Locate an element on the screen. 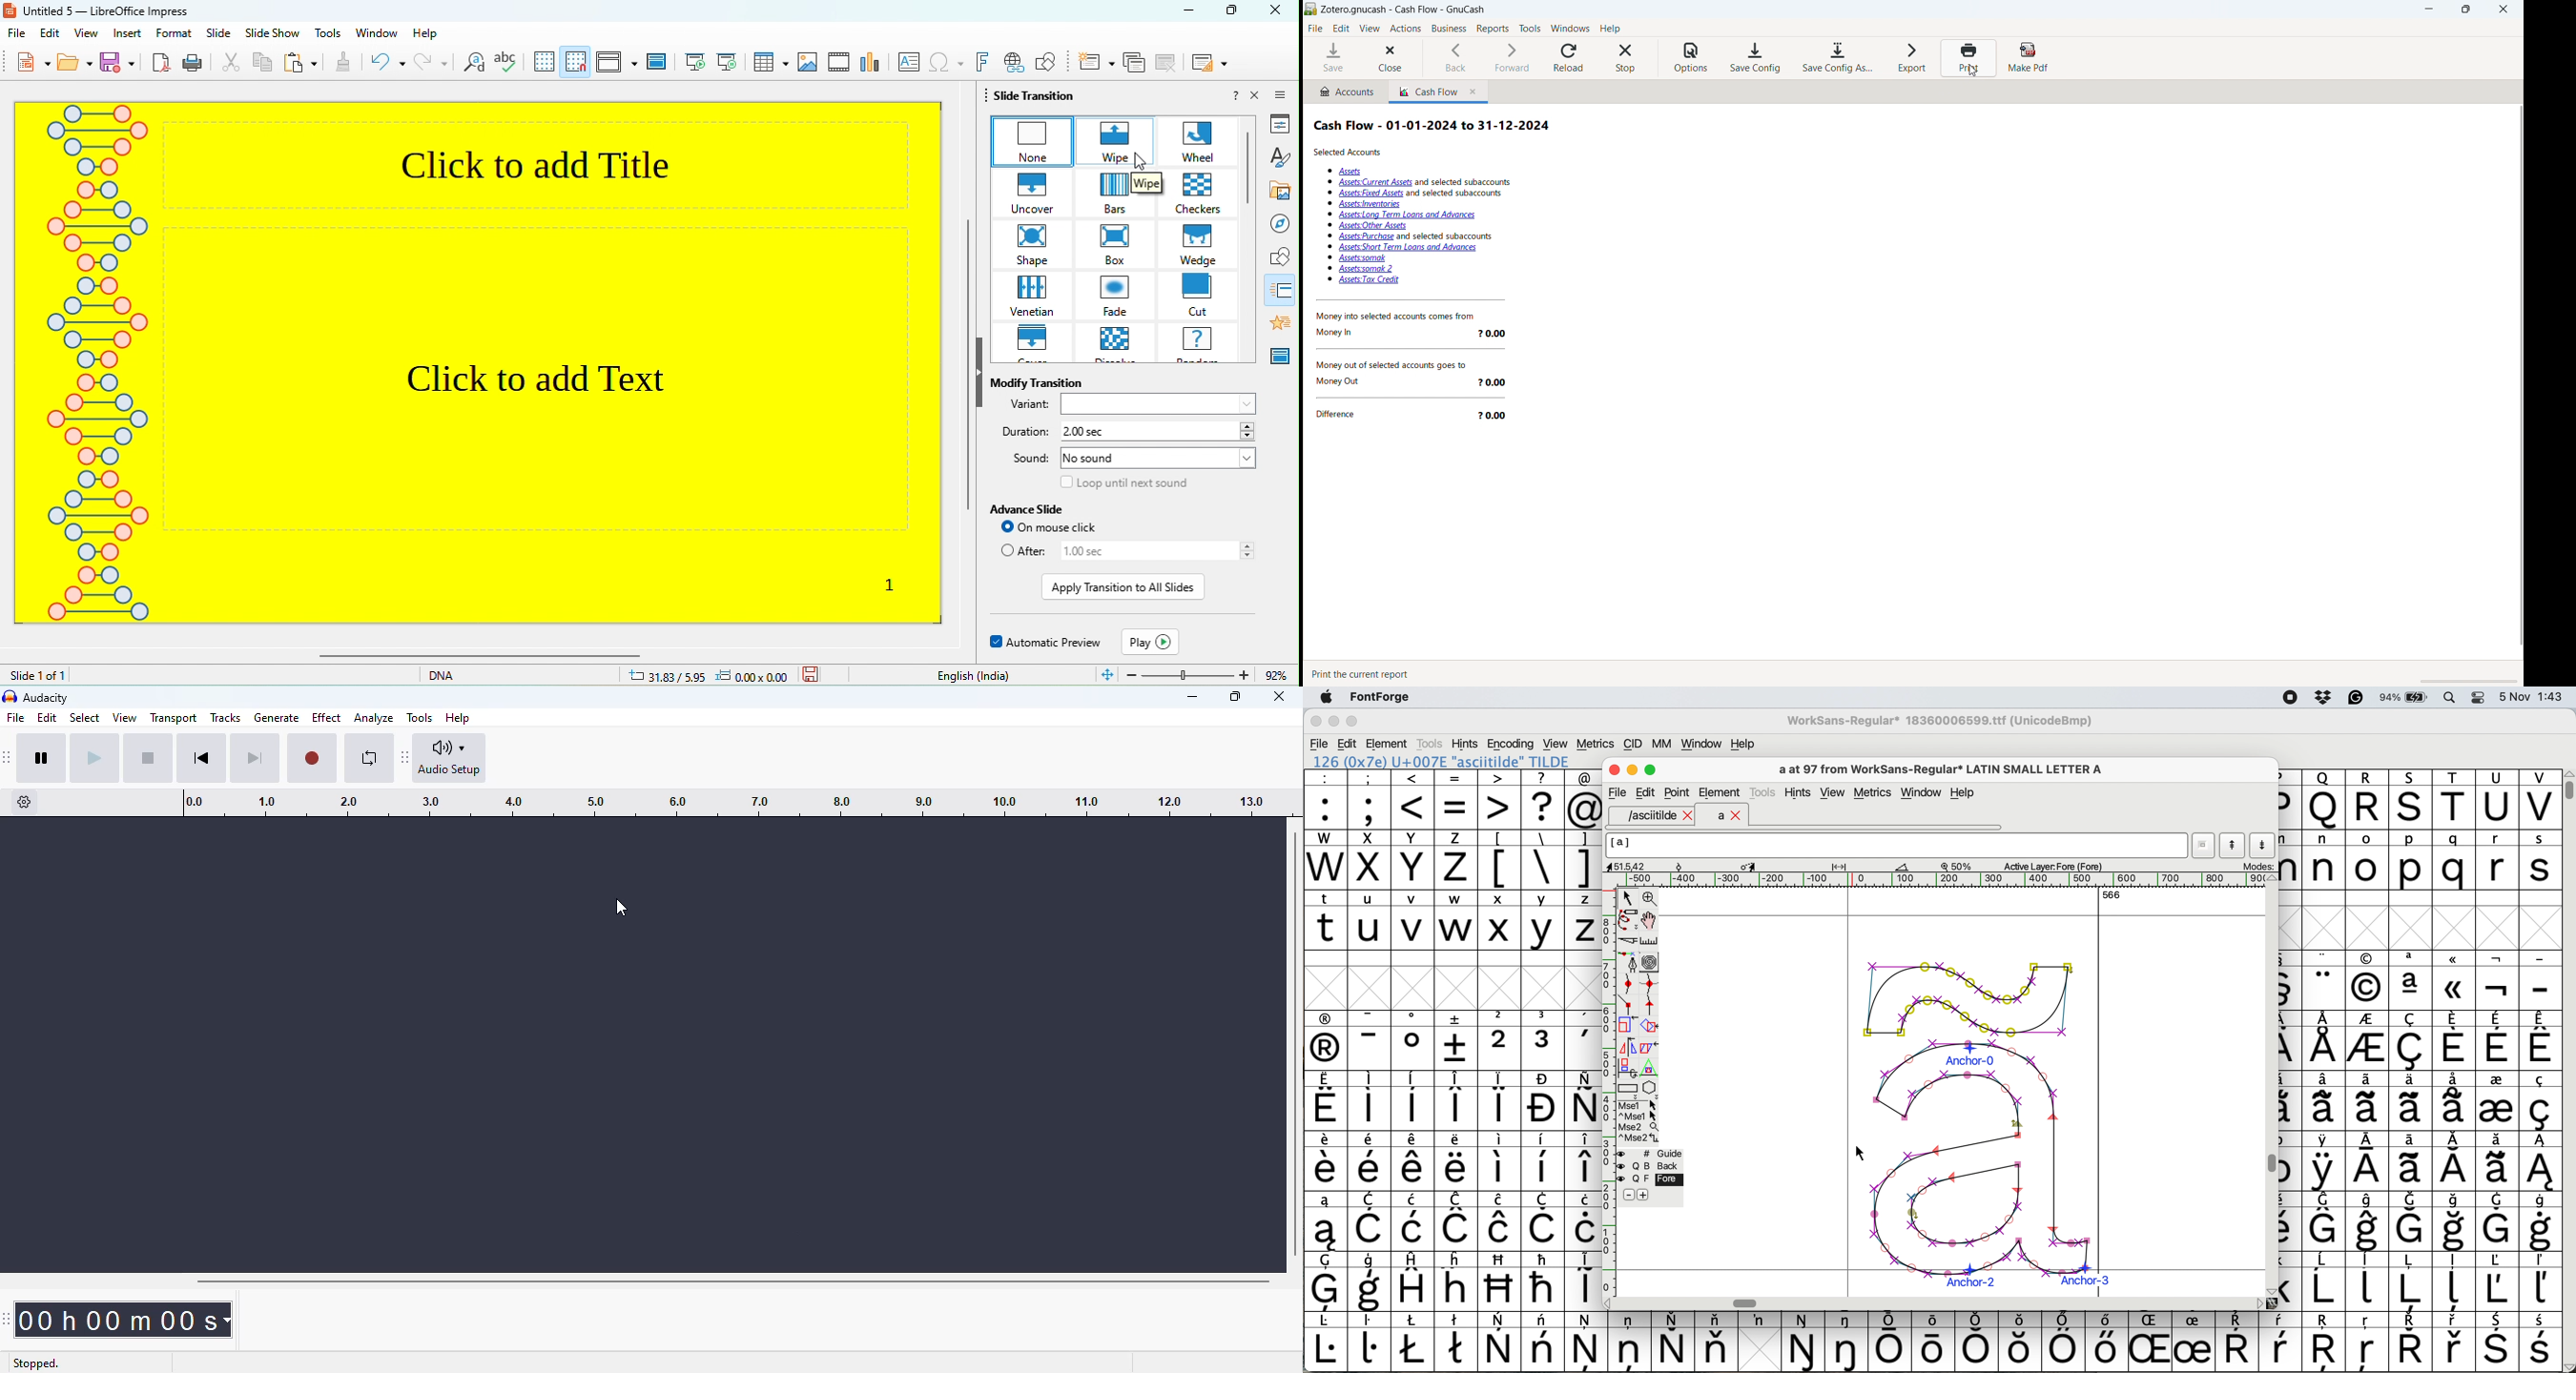 The image size is (2576, 1400). > is located at coordinates (1500, 799).